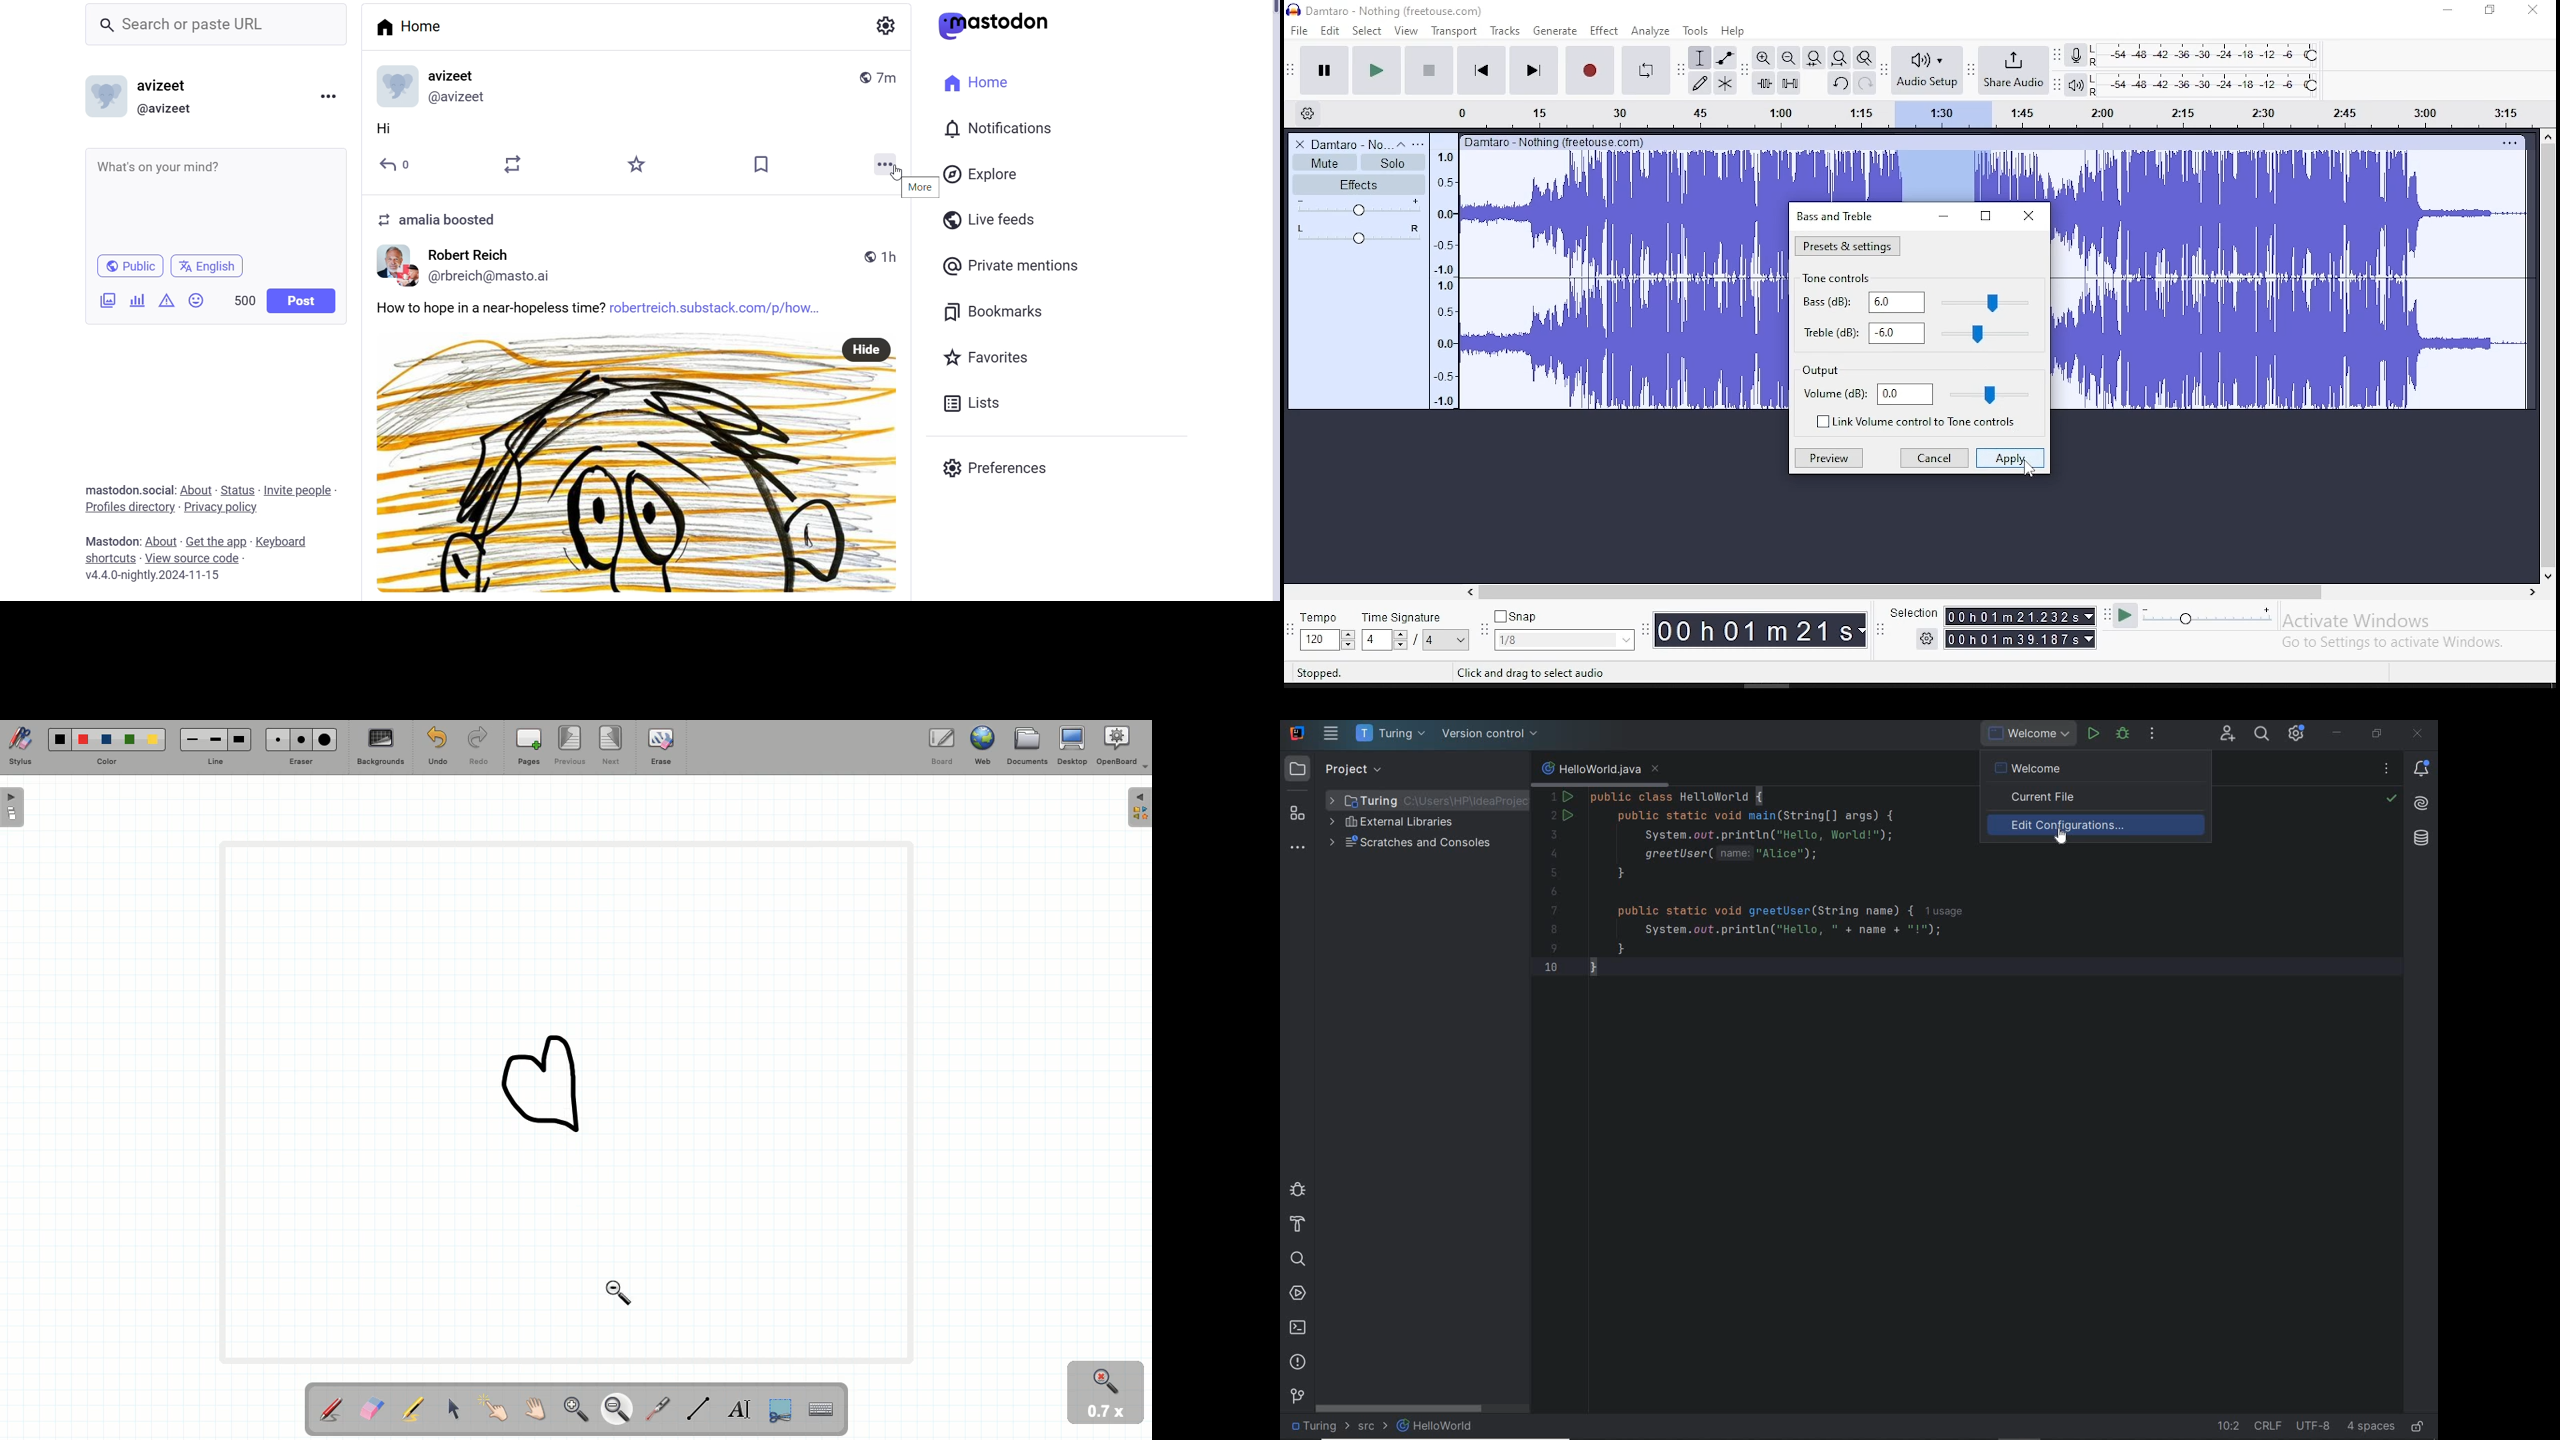 Image resolution: width=2576 pixels, height=1456 pixels. I want to click on link volume control to tone control on/off, so click(1930, 423).